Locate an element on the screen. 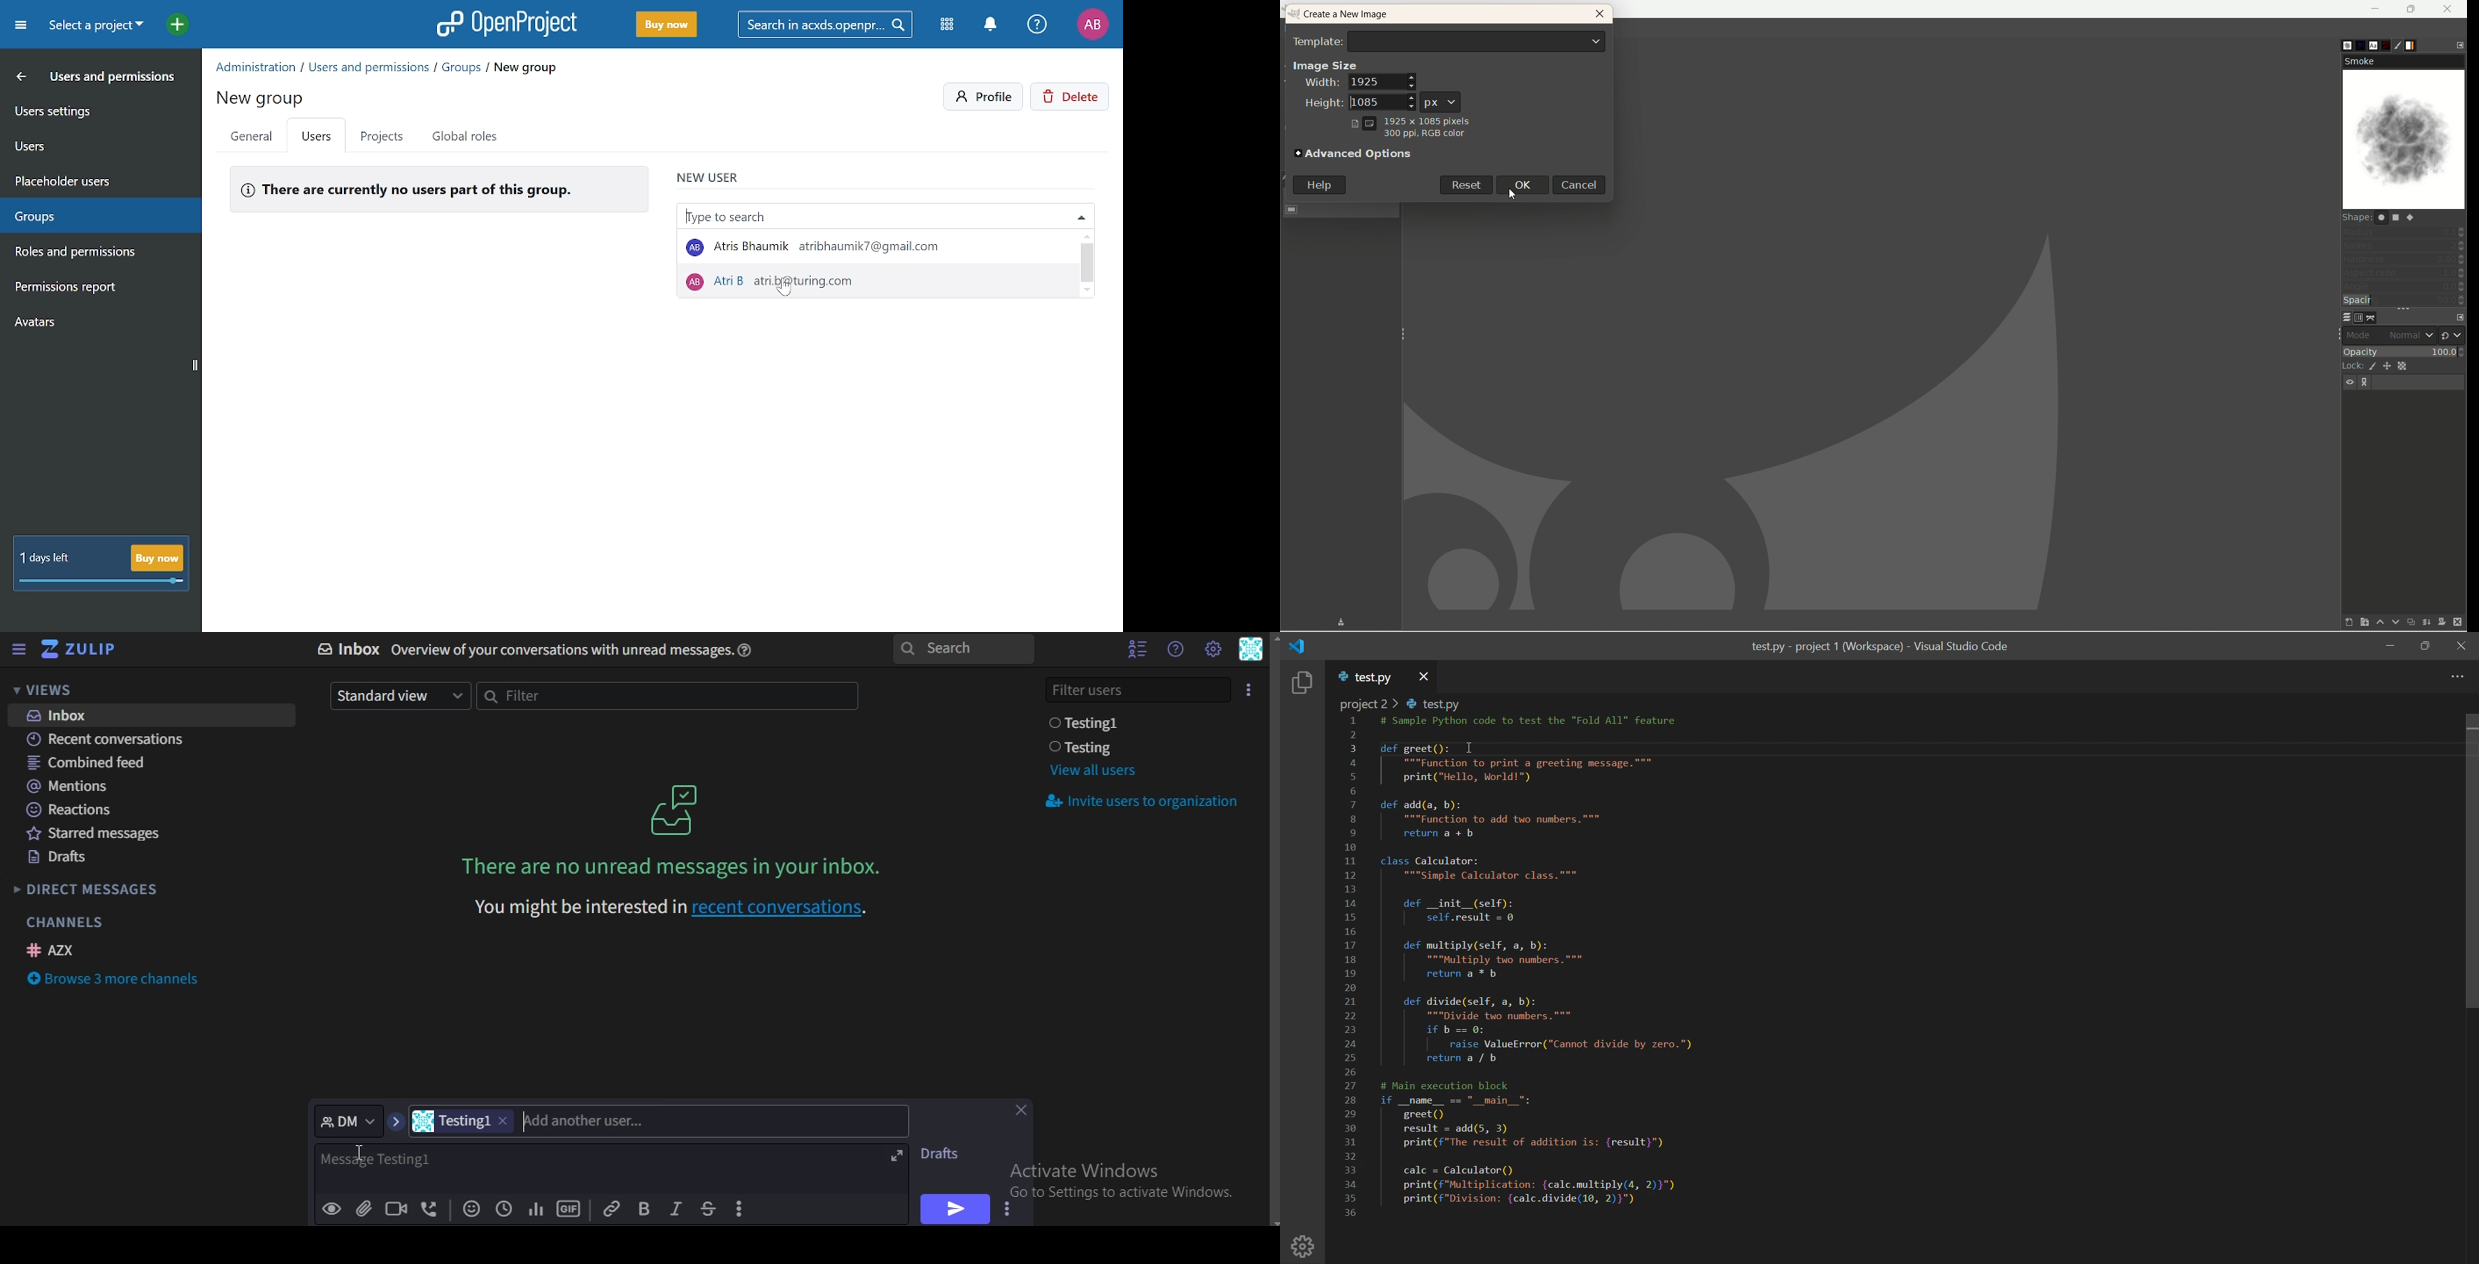  lock is located at coordinates (2350, 365).